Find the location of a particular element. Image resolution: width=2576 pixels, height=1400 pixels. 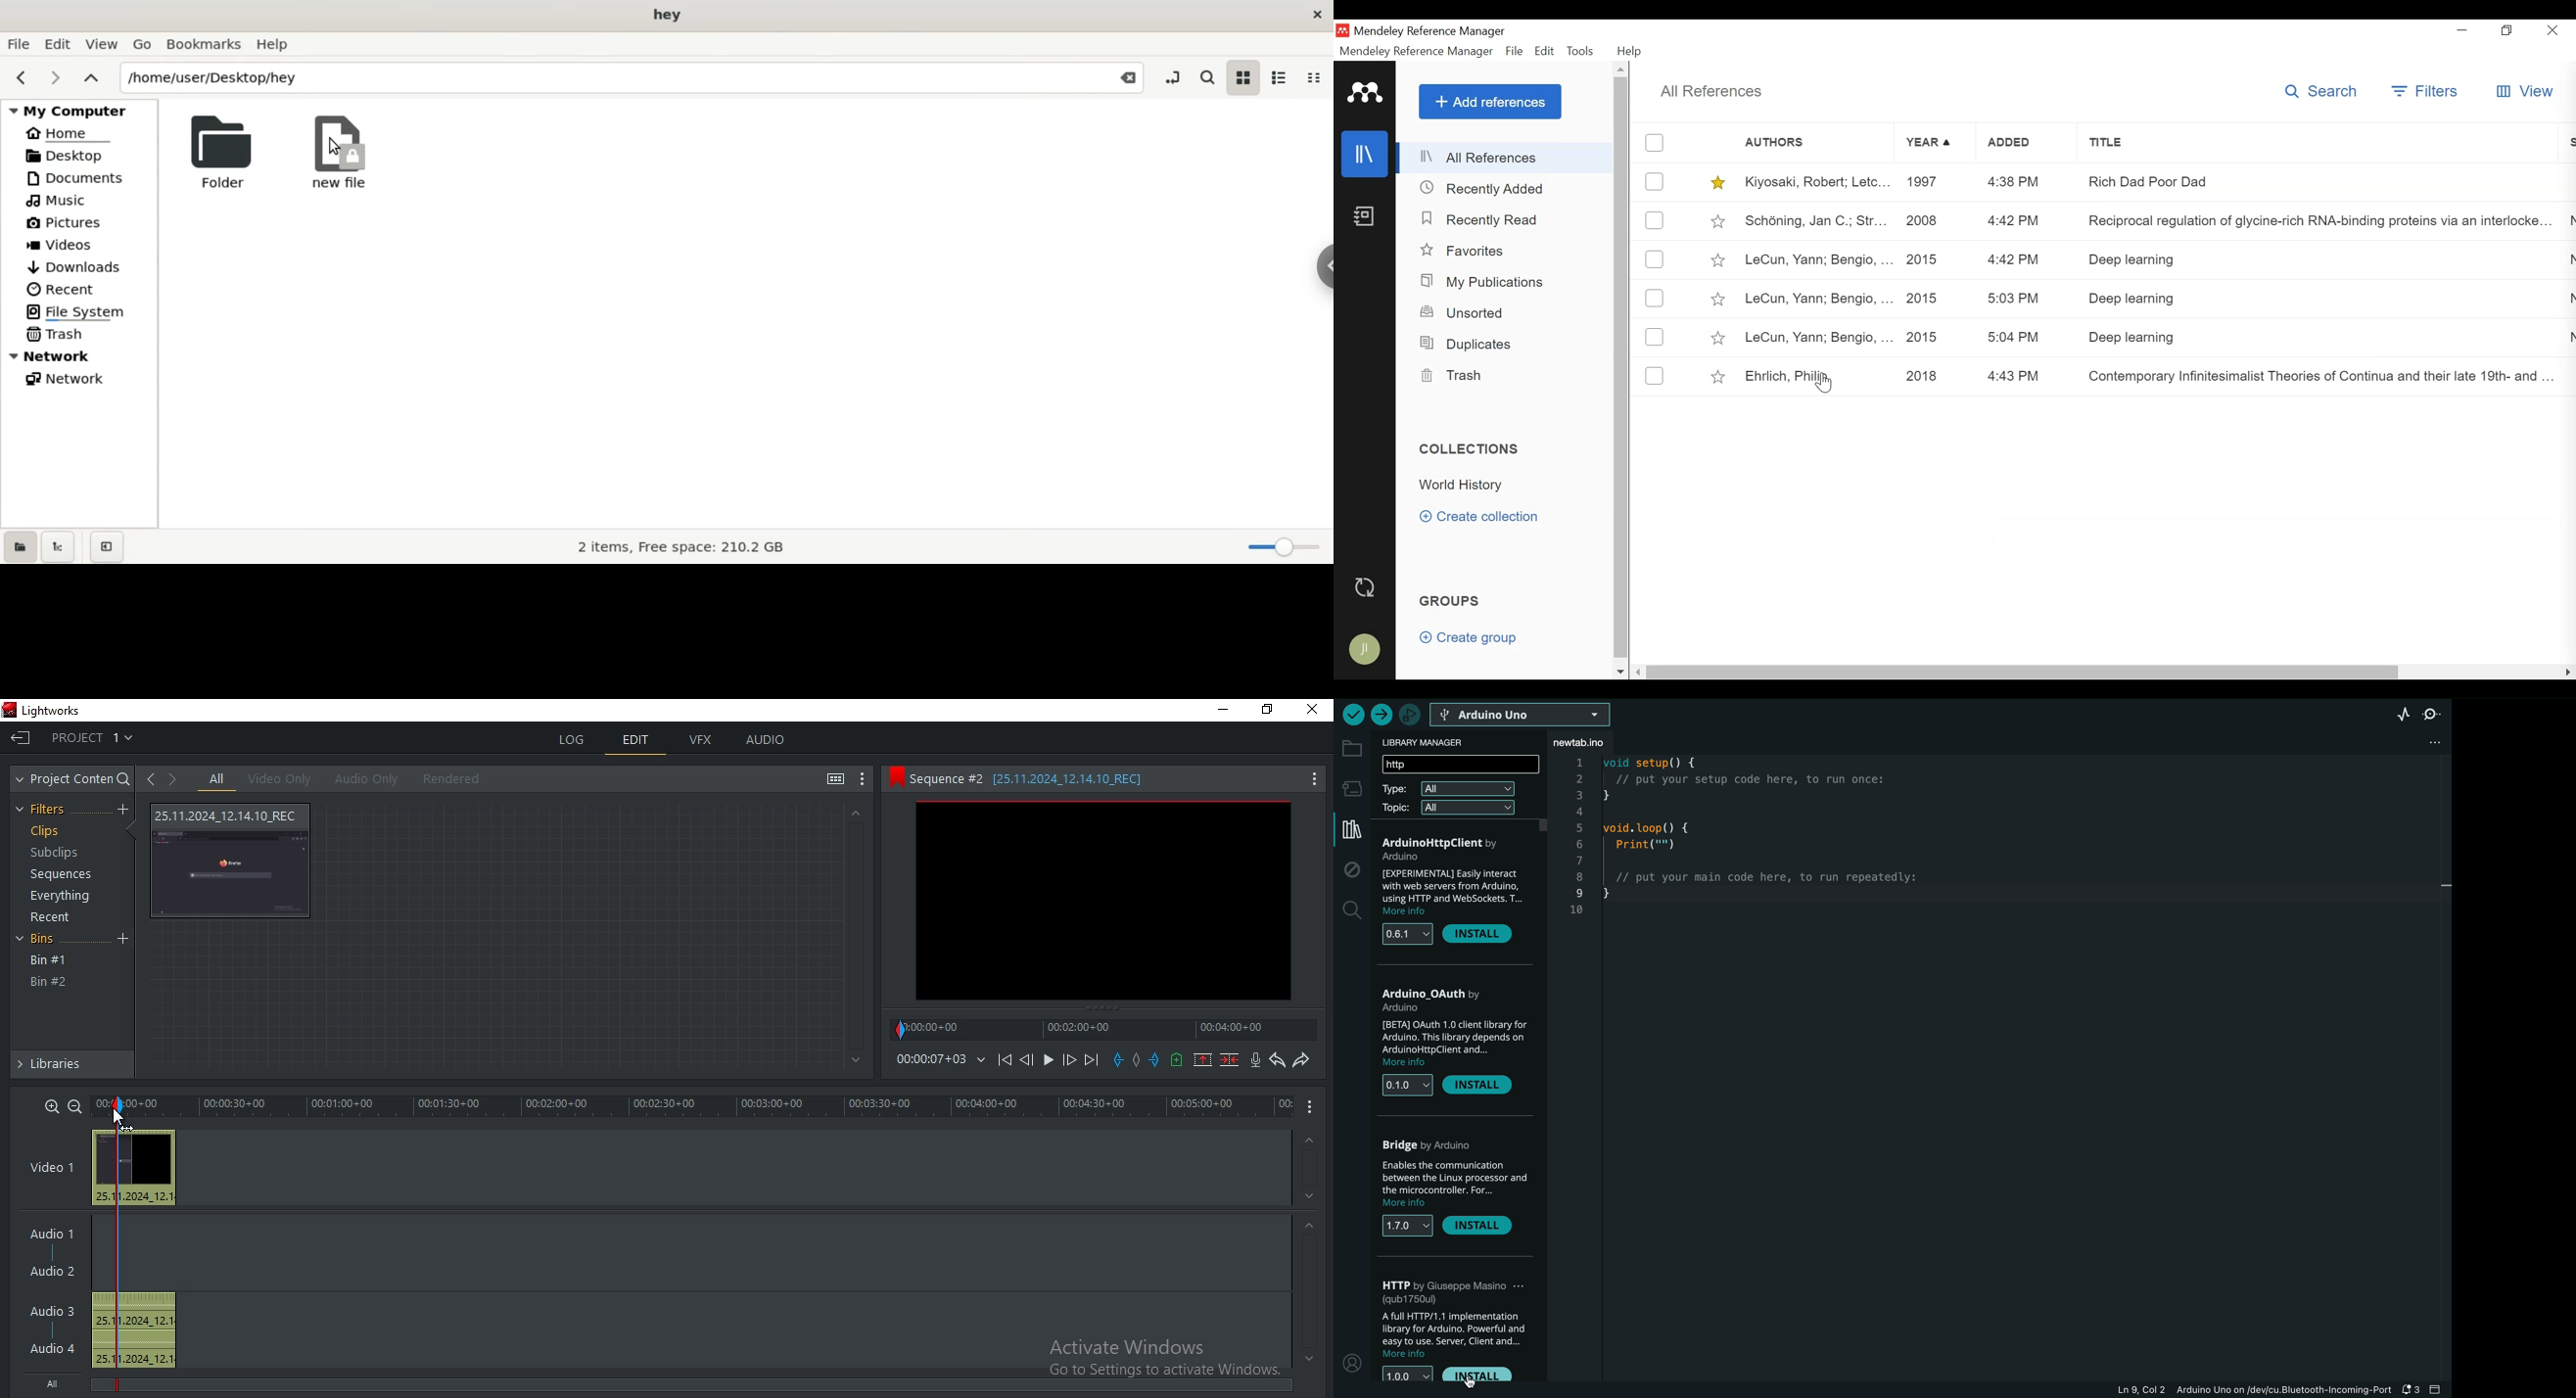

libraries is located at coordinates (70, 1068).